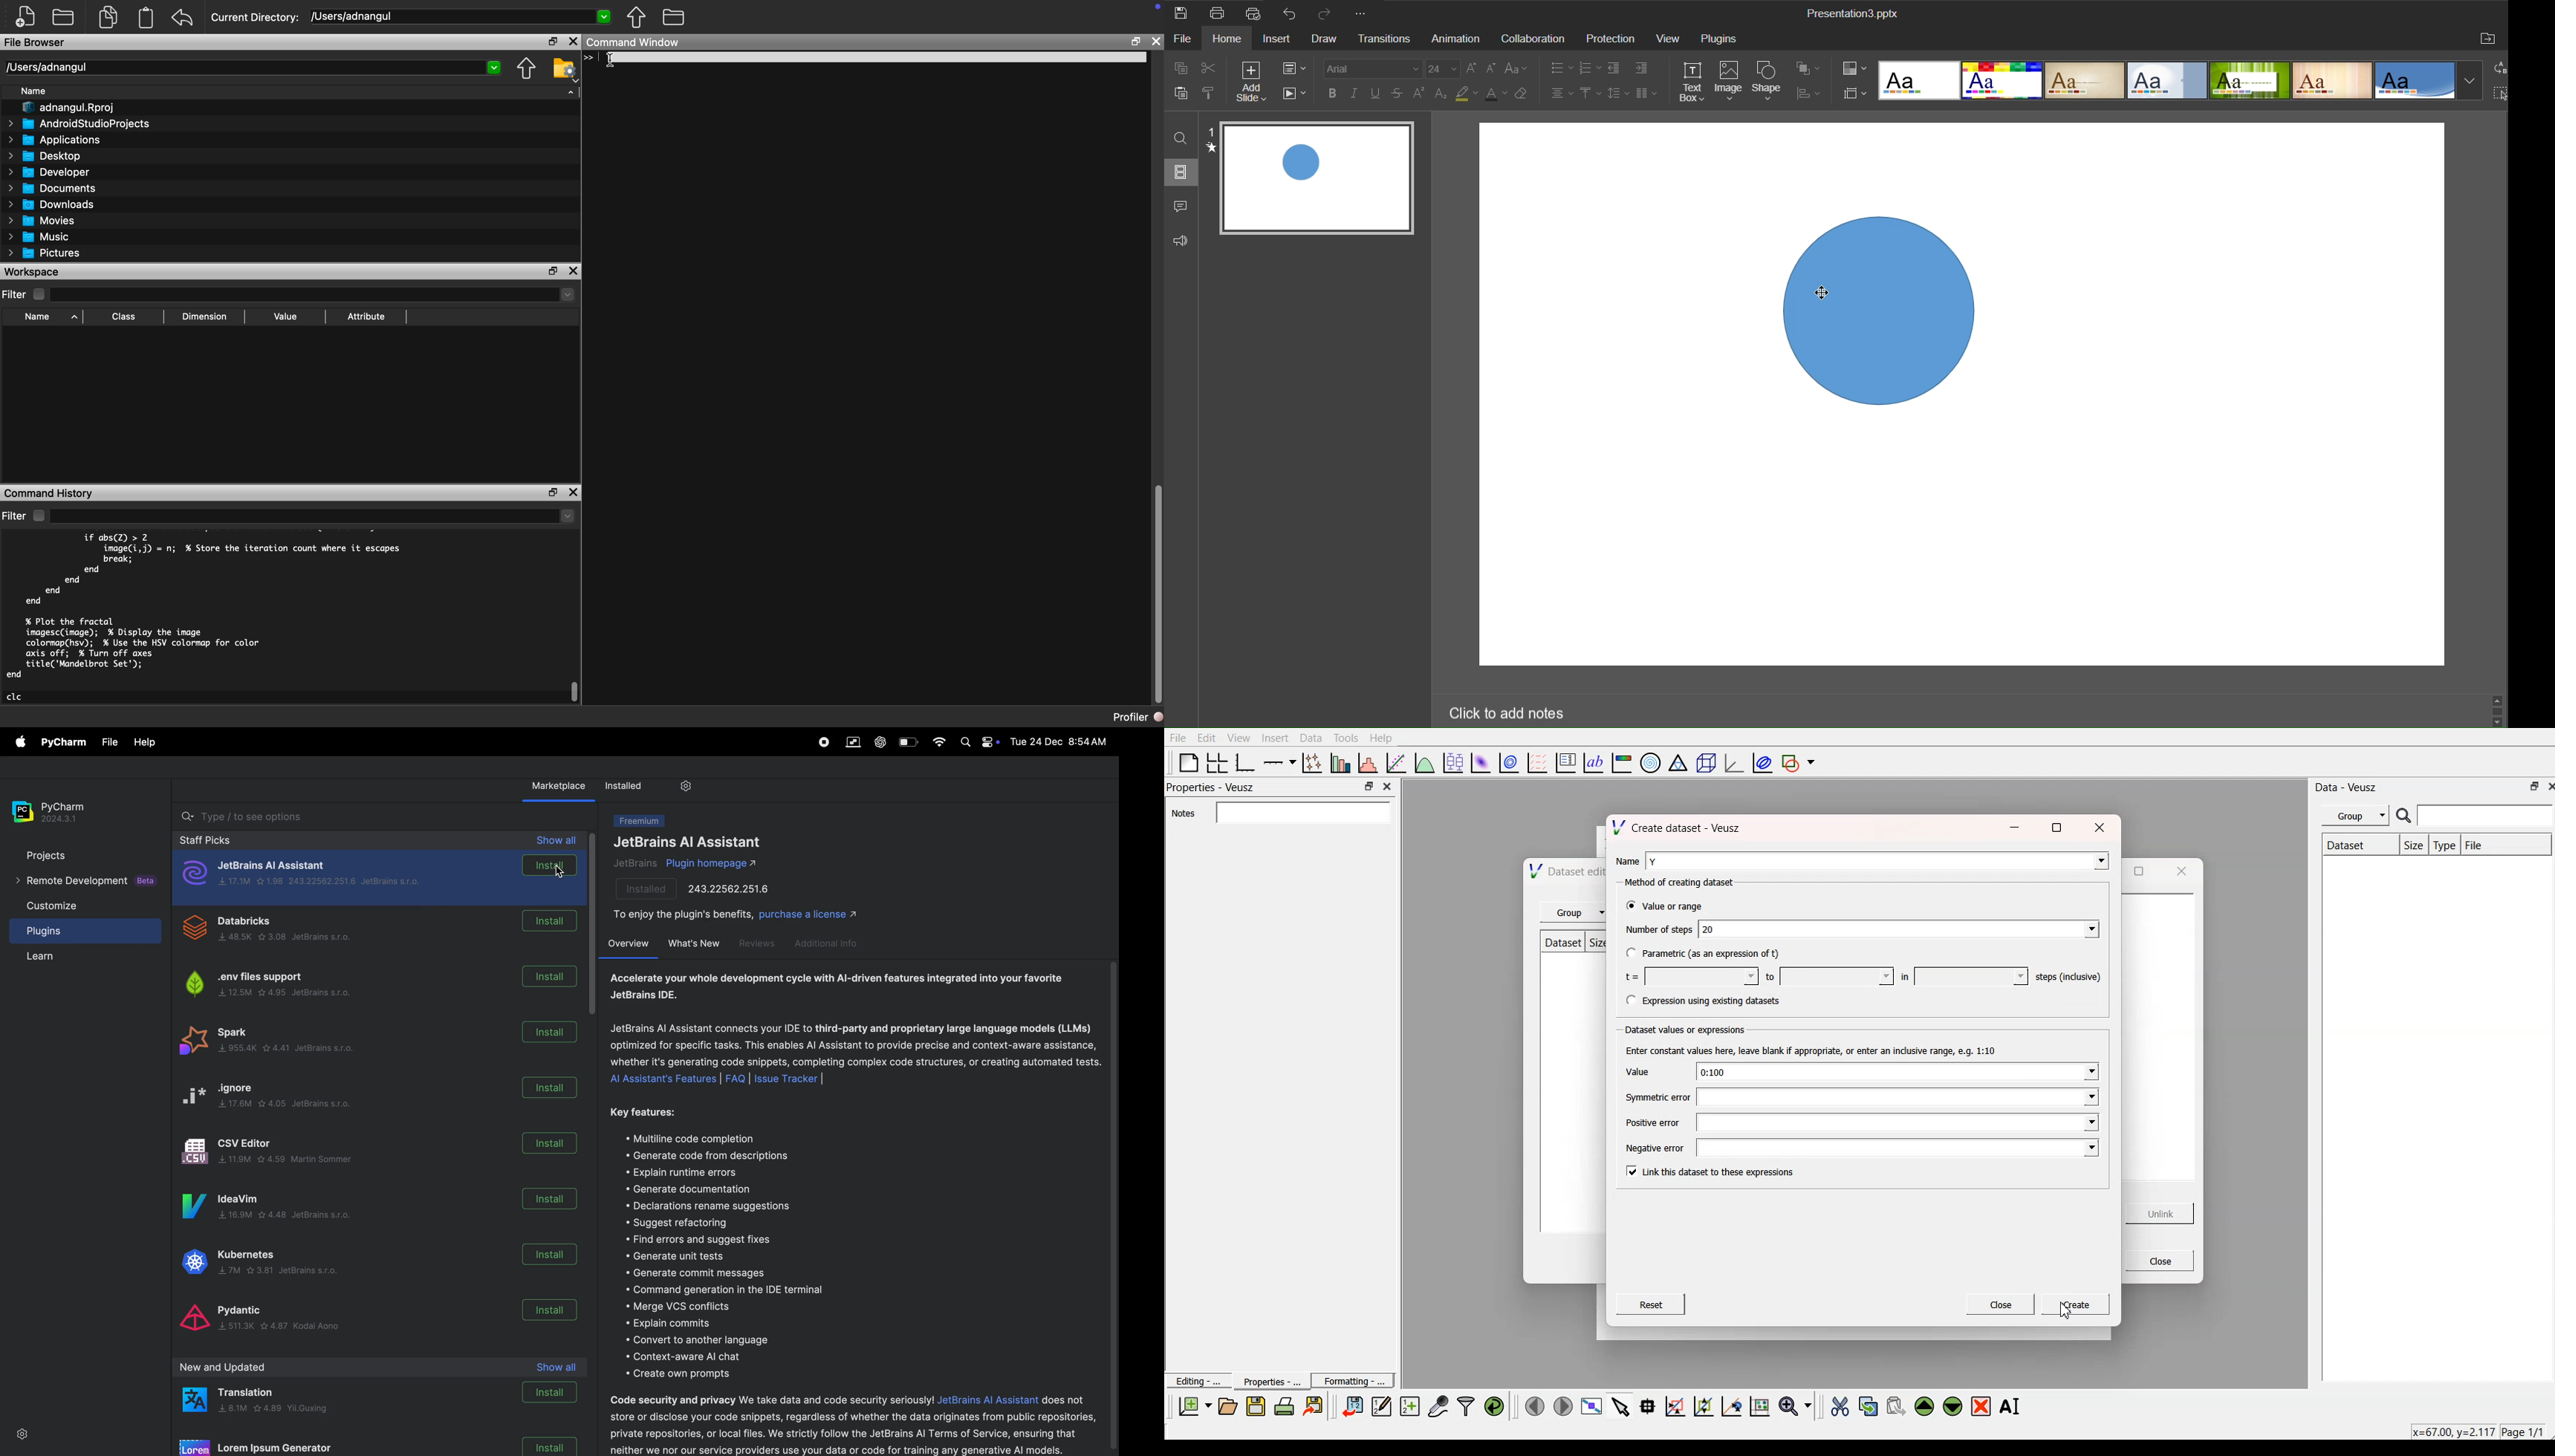 The image size is (2576, 1456). I want to click on enjoy benifits, so click(744, 915).